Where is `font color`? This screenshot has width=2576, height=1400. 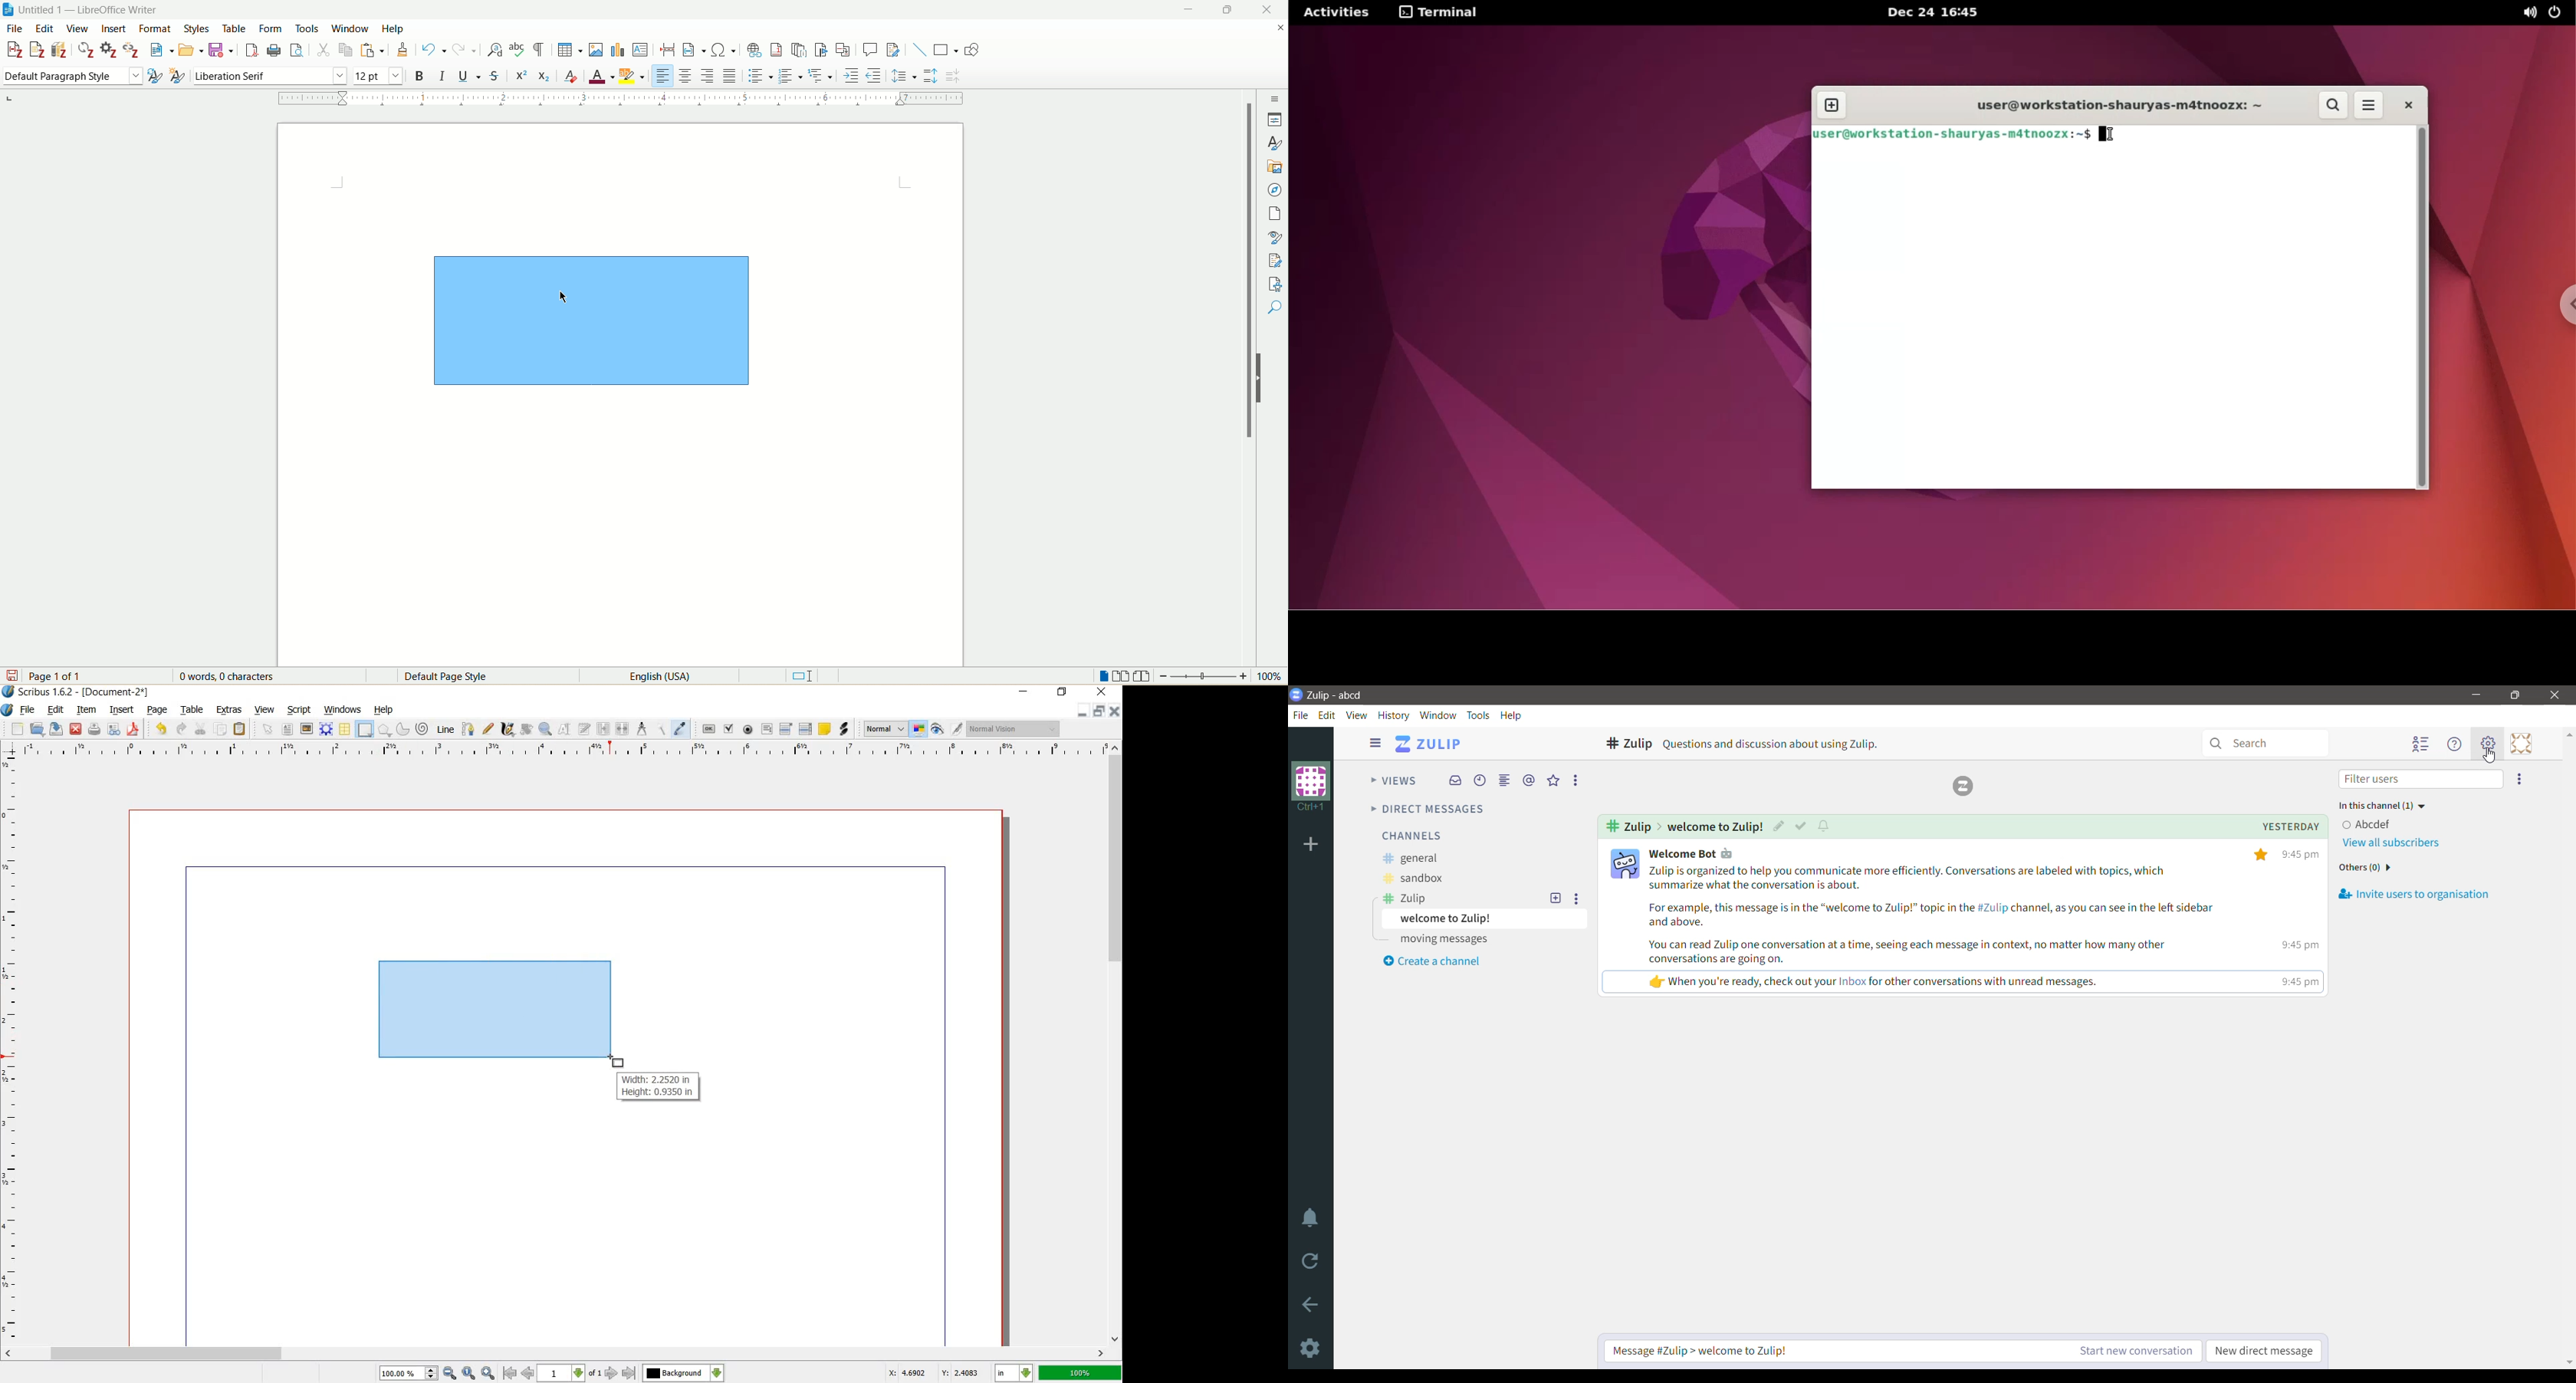
font color is located at coordinates (604, 76).